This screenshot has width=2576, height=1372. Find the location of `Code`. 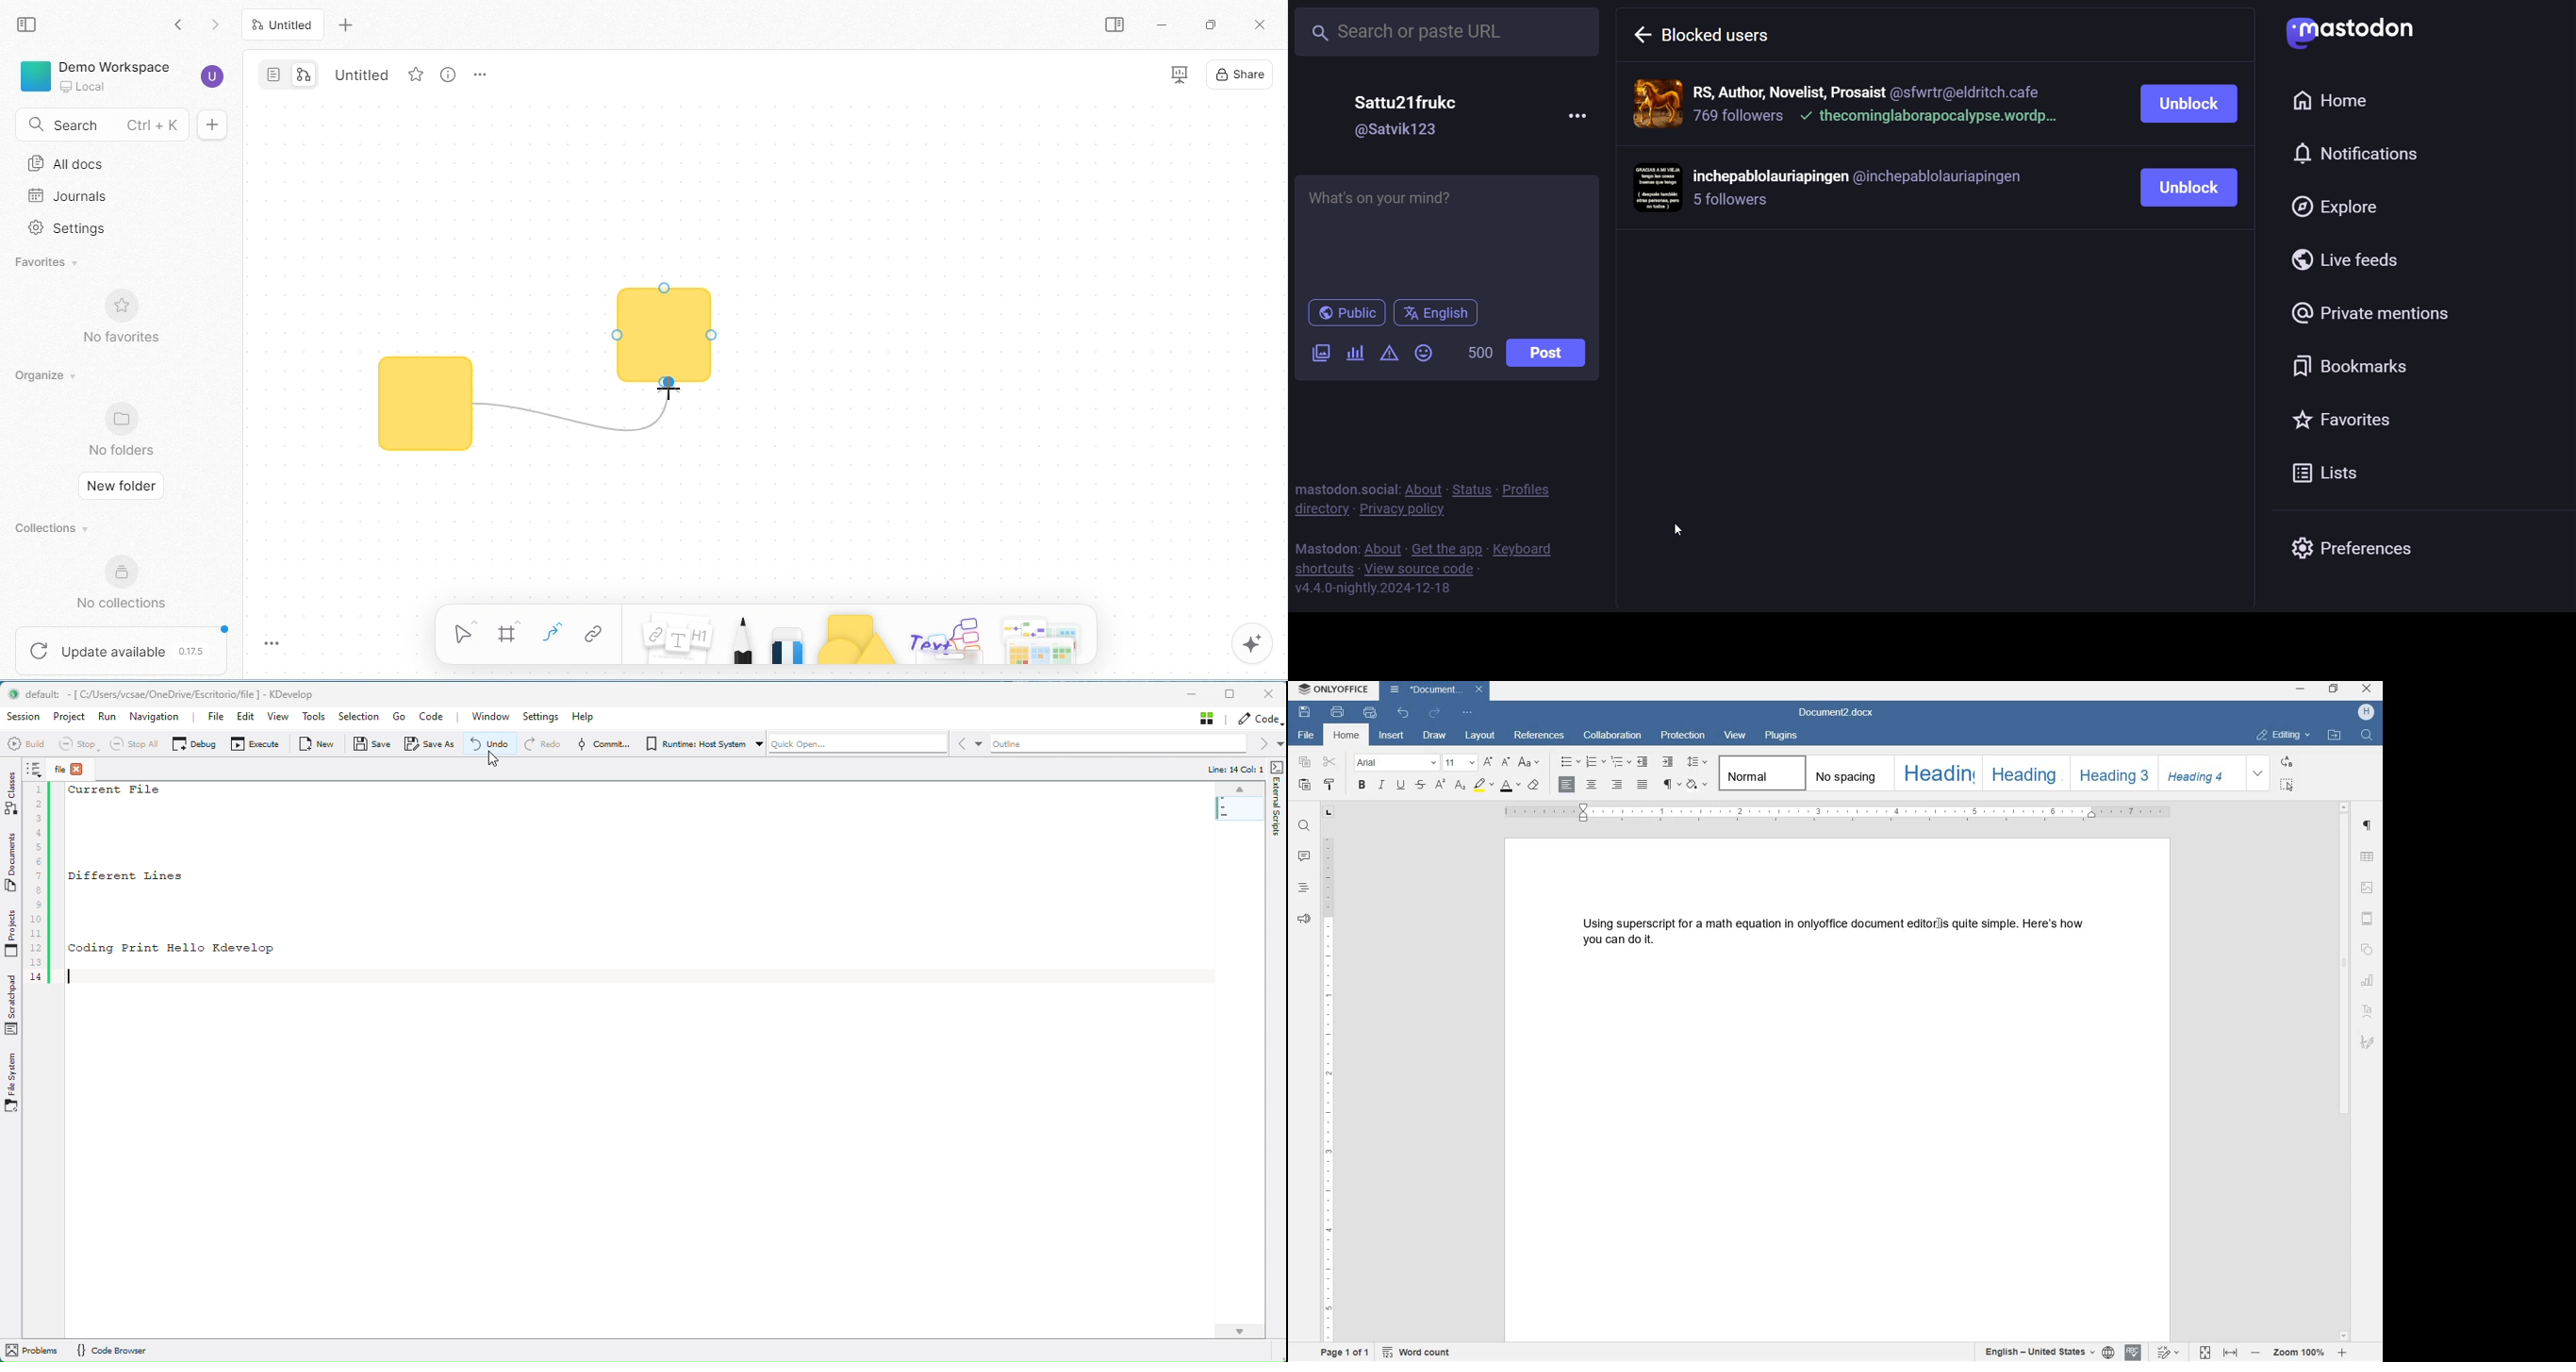

Code is located at coordinates (436, 717).